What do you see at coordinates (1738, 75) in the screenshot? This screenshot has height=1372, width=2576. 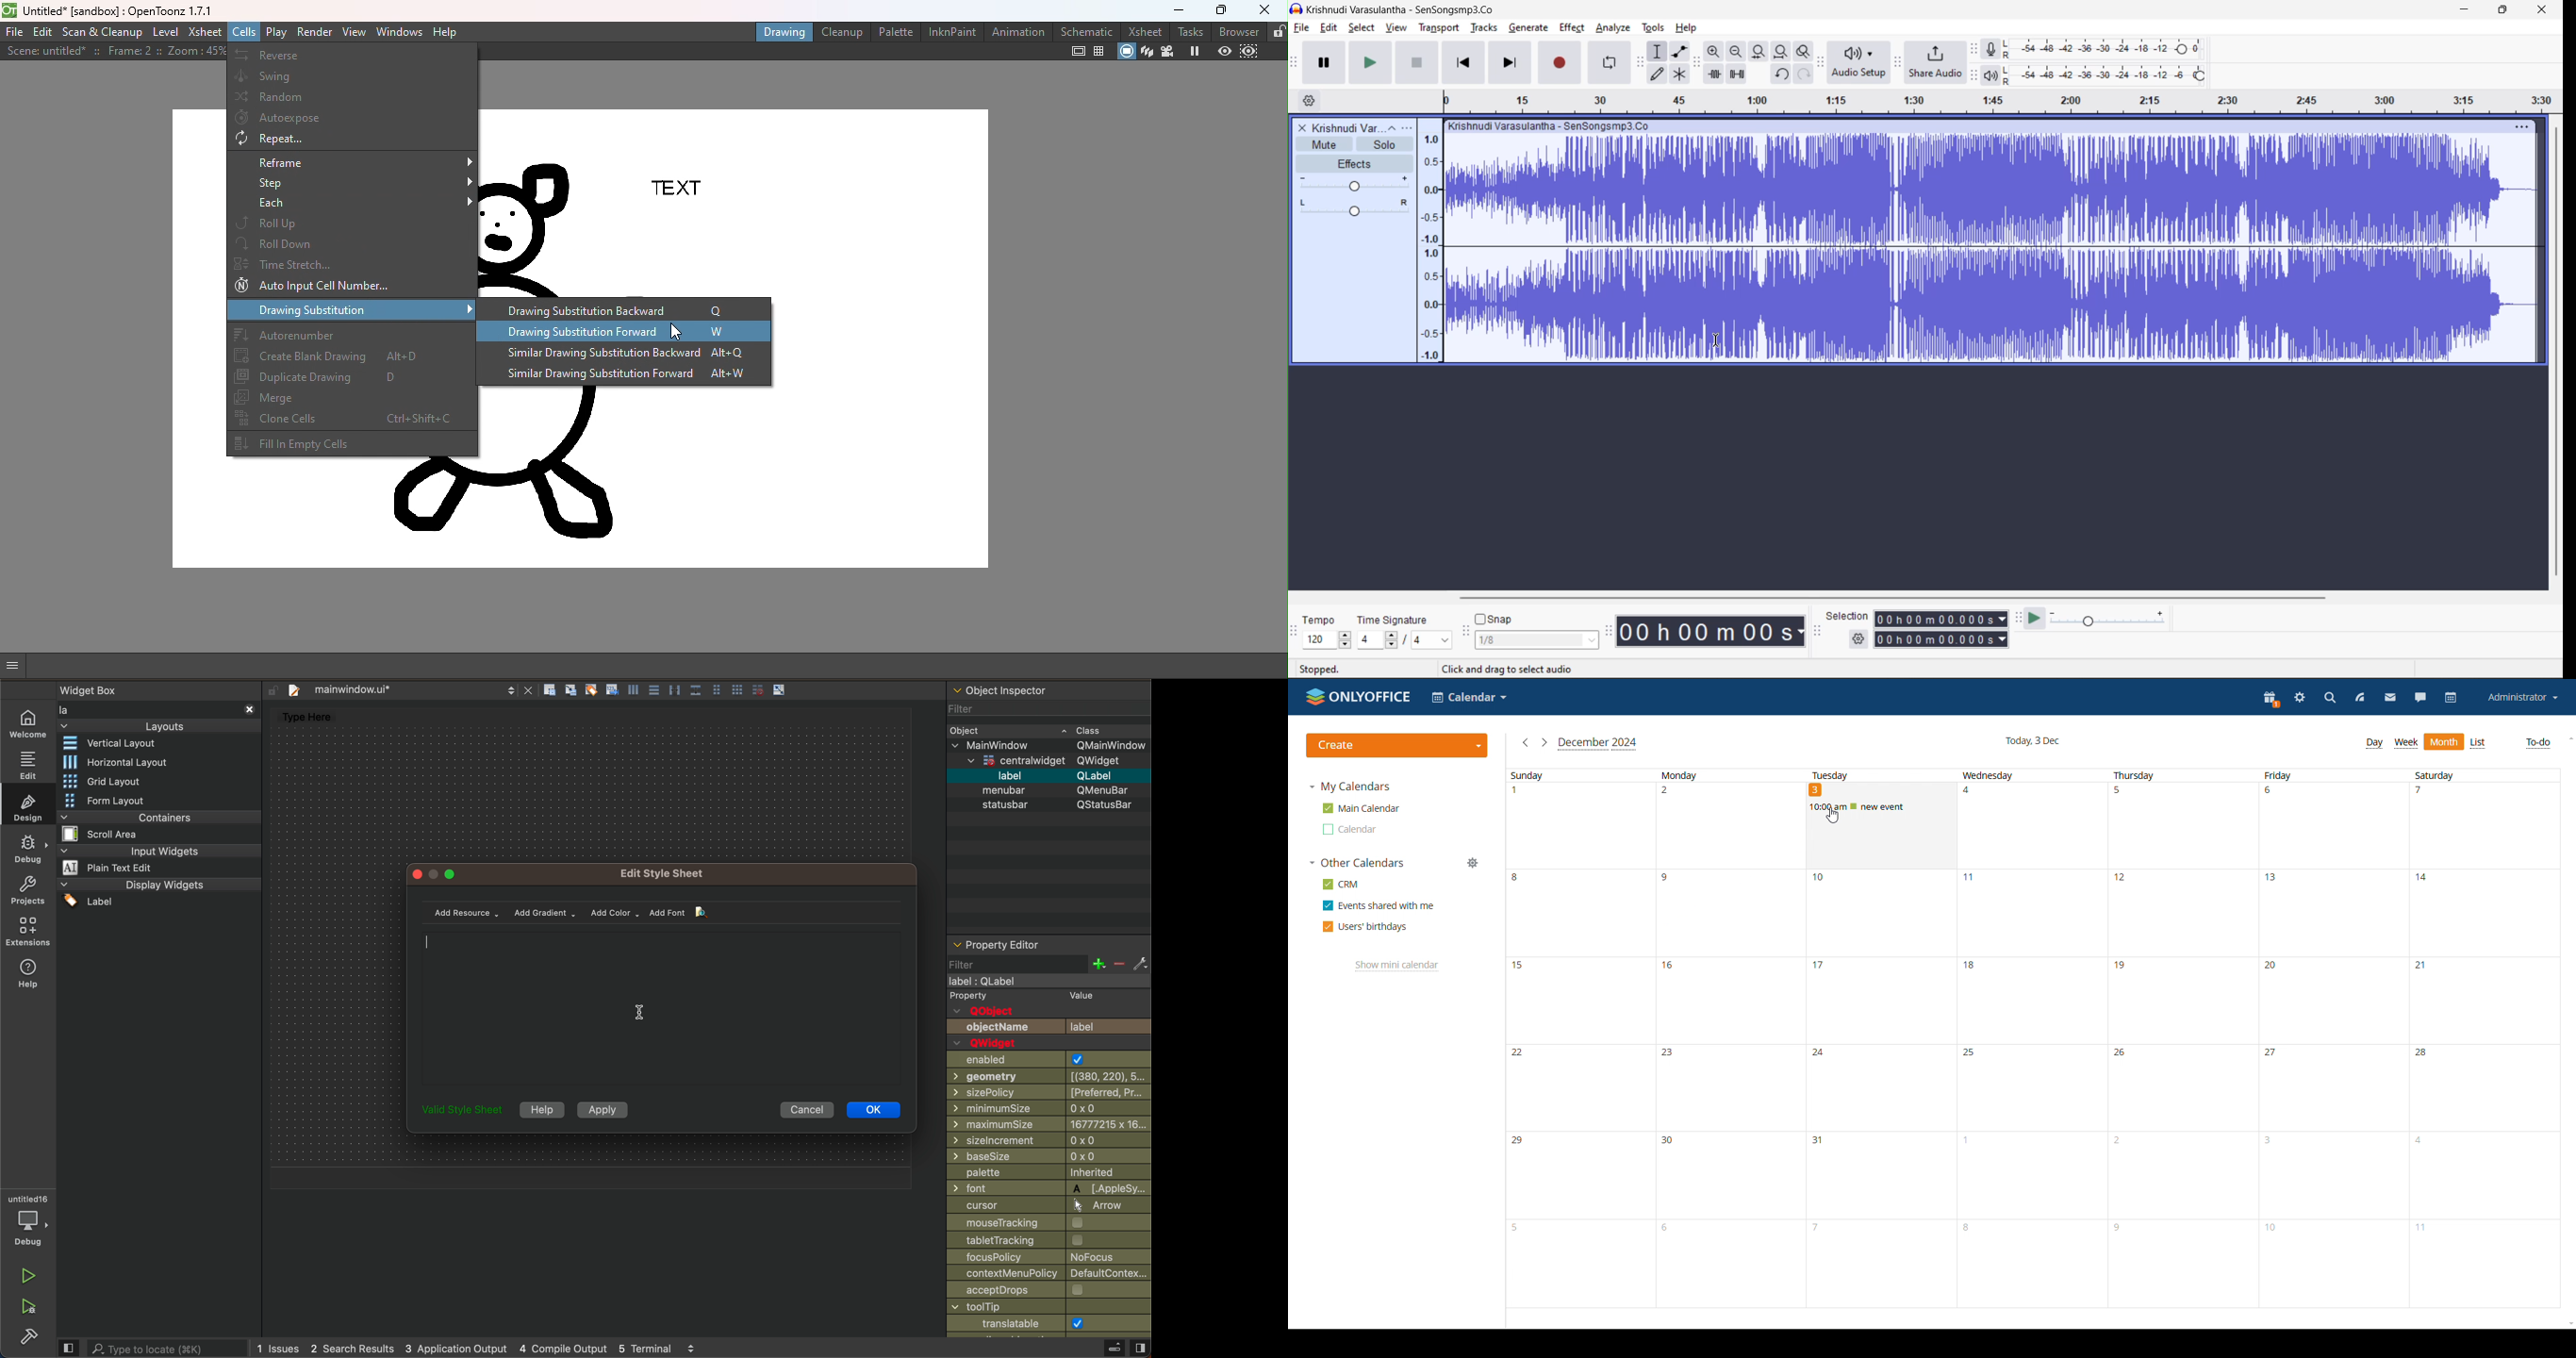 I see `silence audio selection` at bounding box center [1738, 75].